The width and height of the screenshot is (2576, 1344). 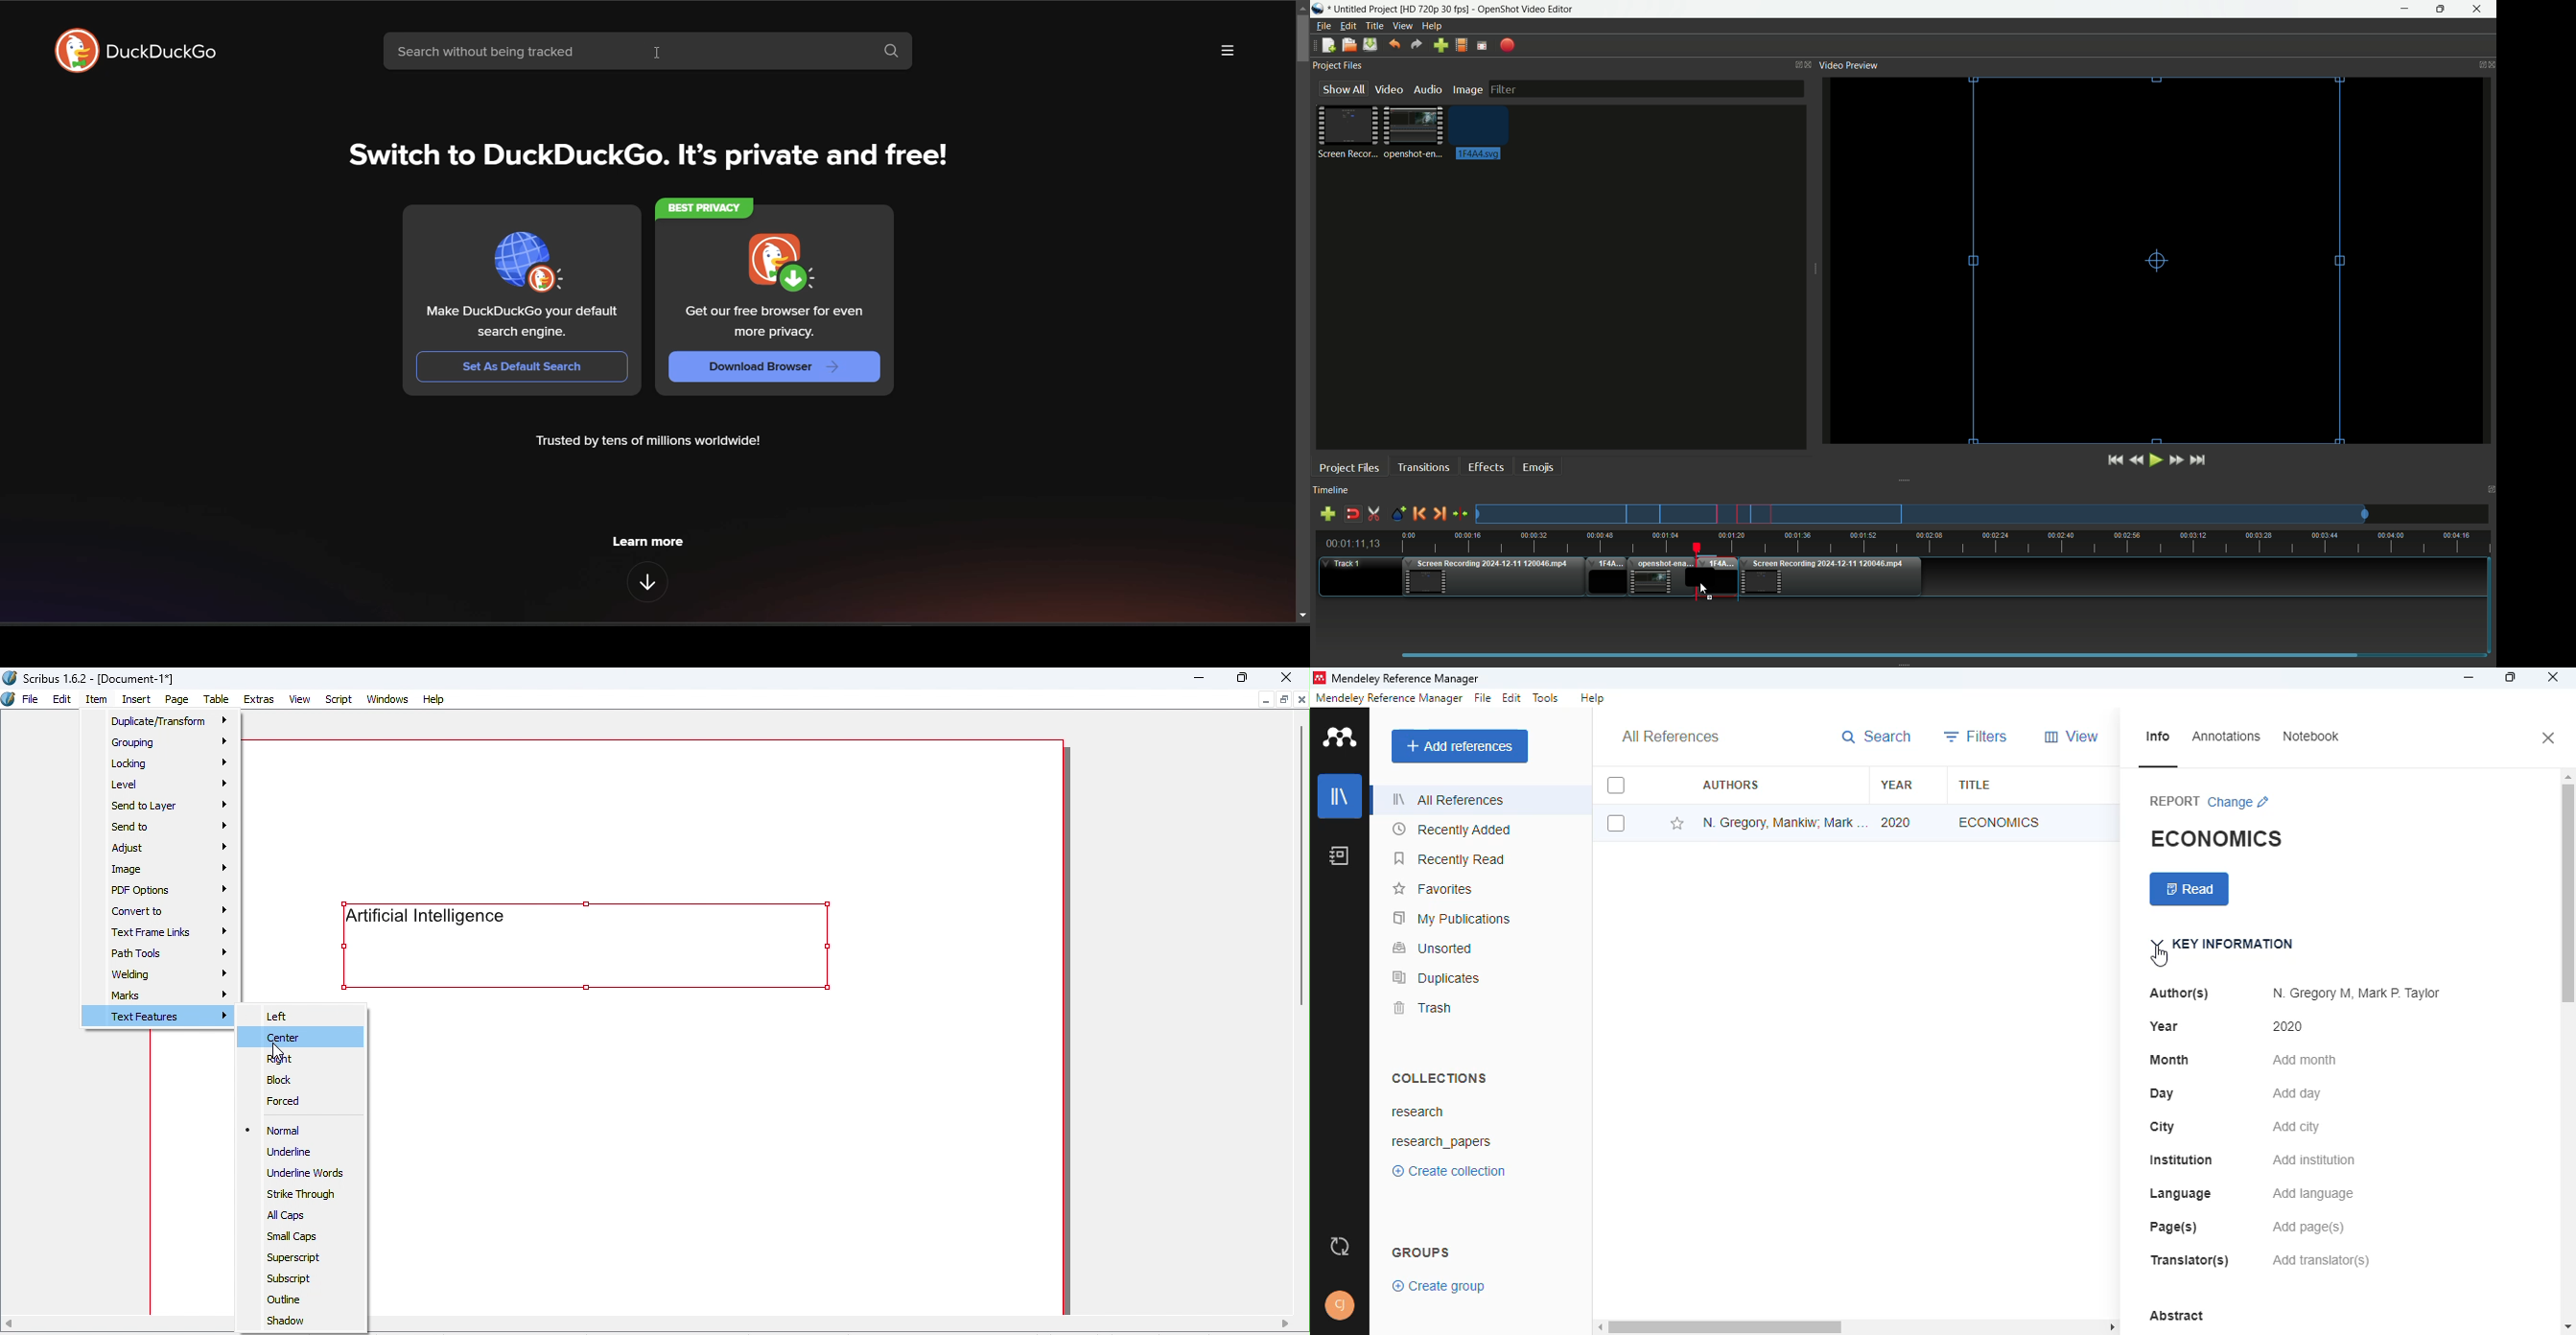 What do you see at coordinates (2314, 1194) in the screenshot?
I see `add language` at bounding box center [2314, 1194].